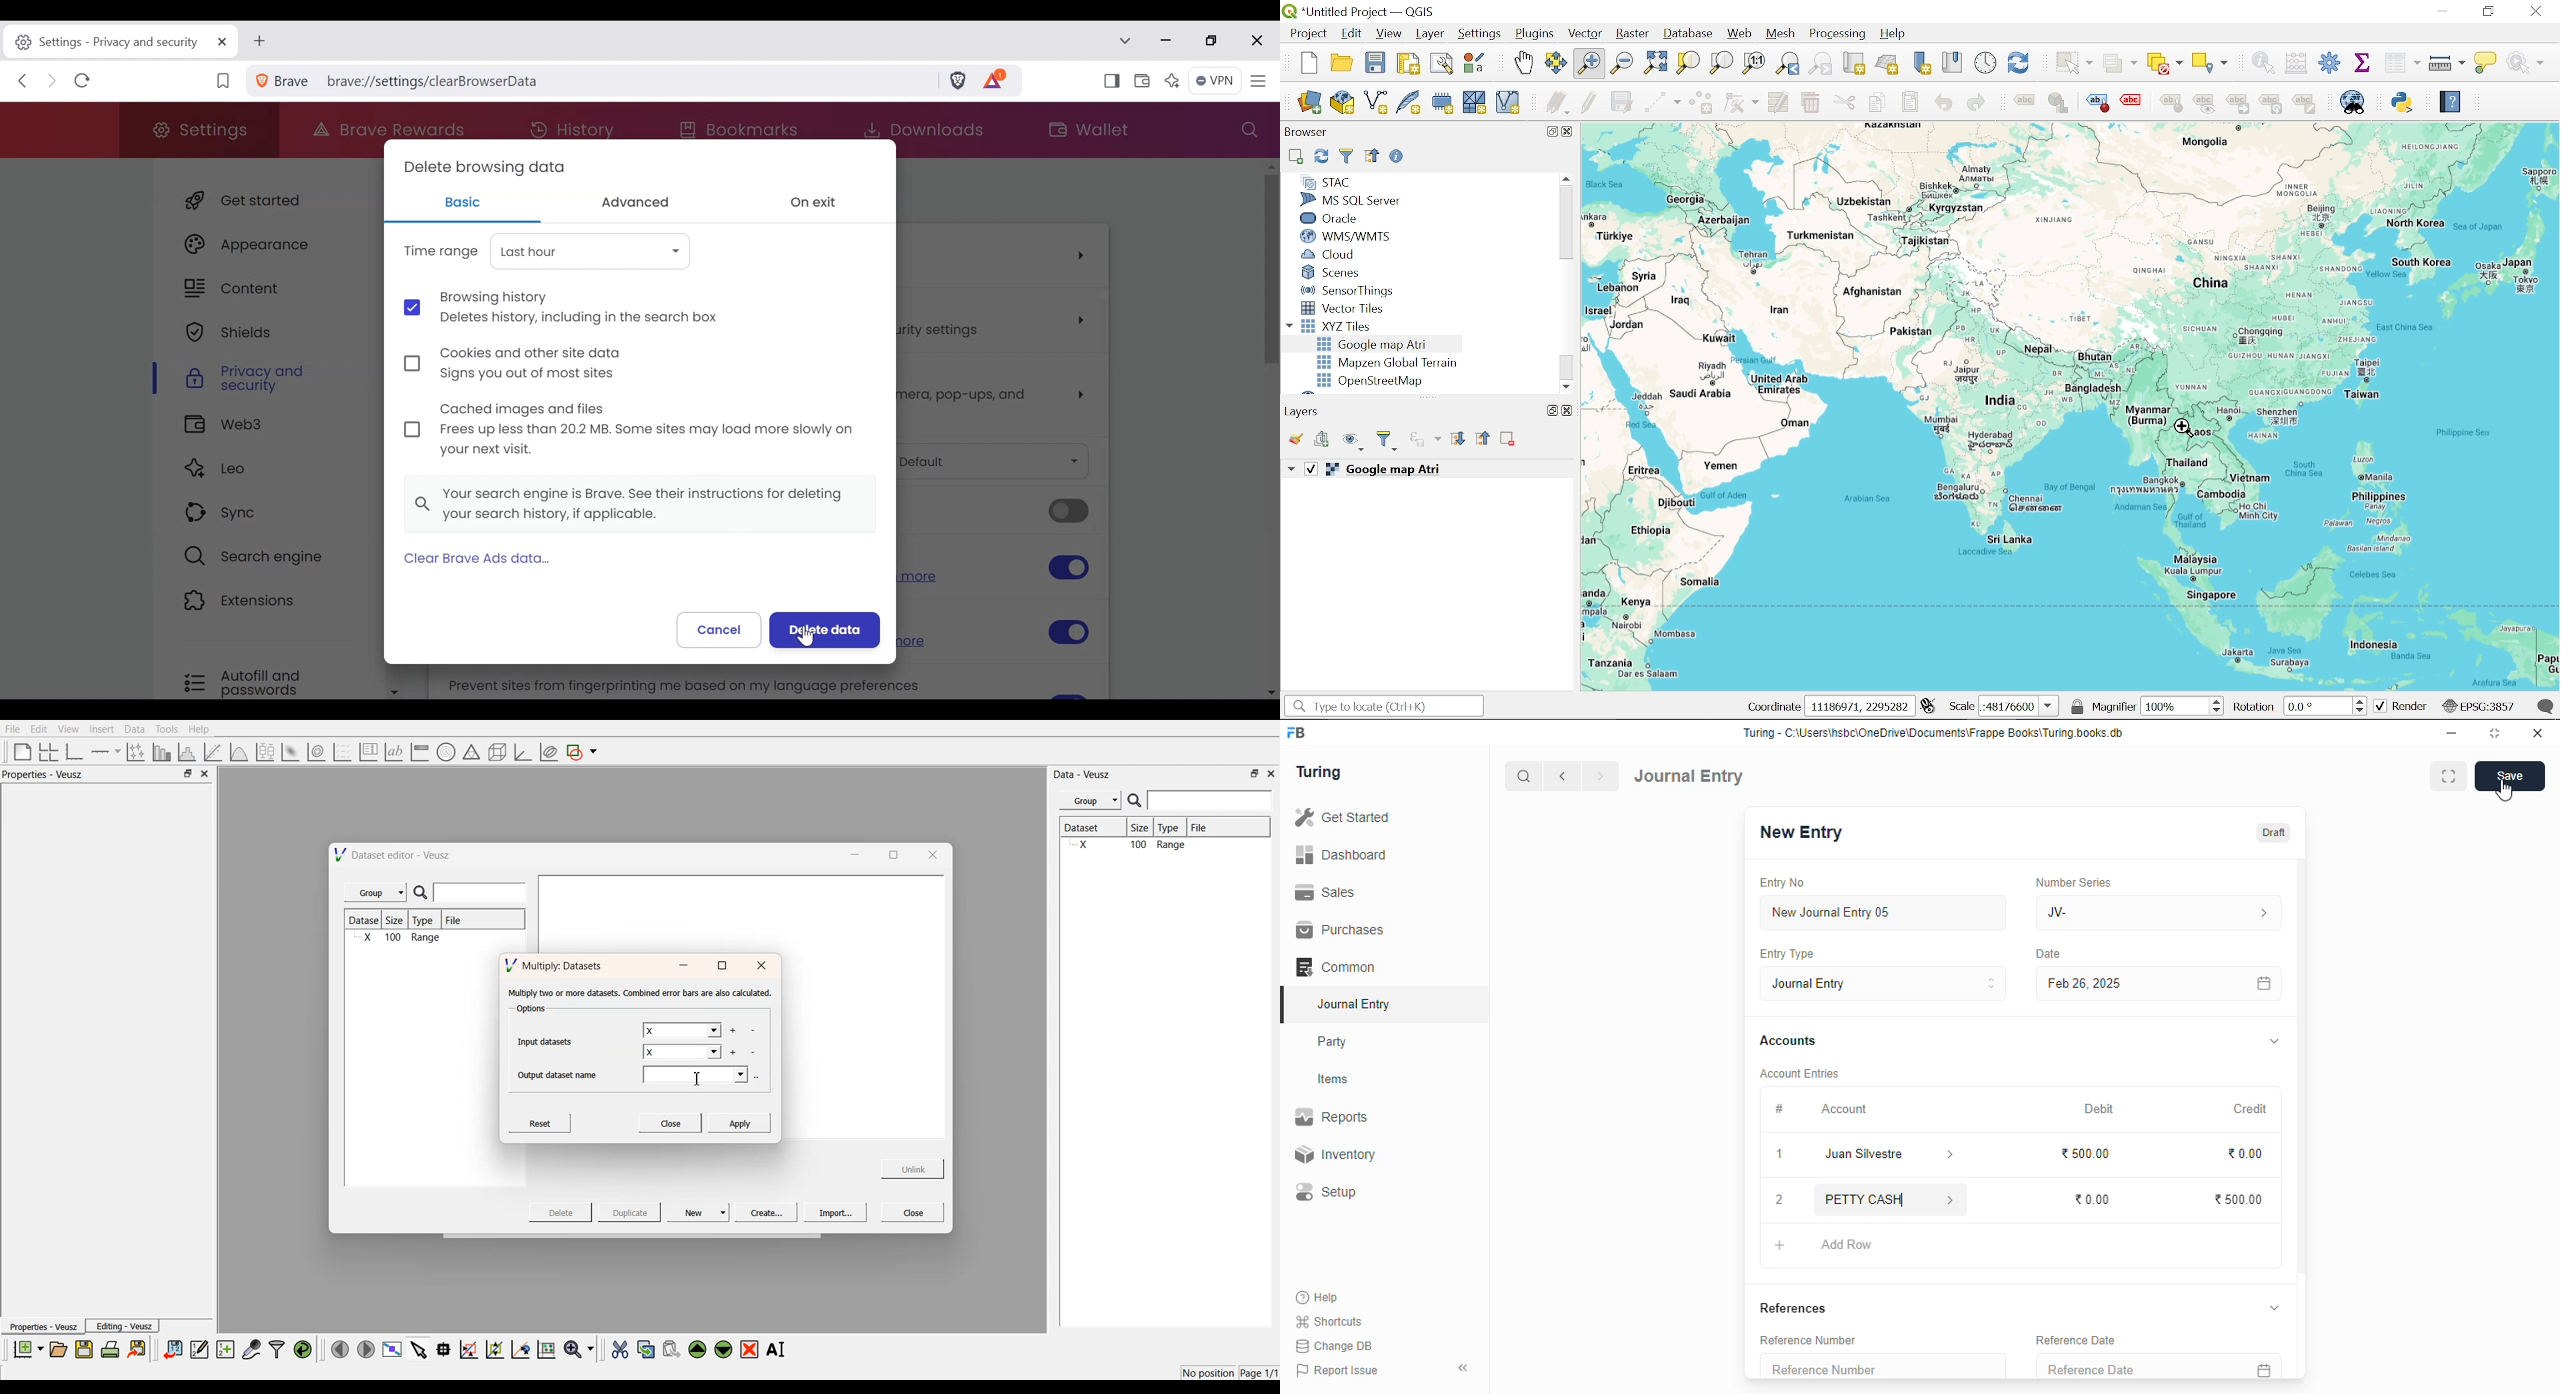 This screenshot has height=1400, width=2576. Describe the element at coordinates (203, 731) in the screenshot. I see `Help` at that location.